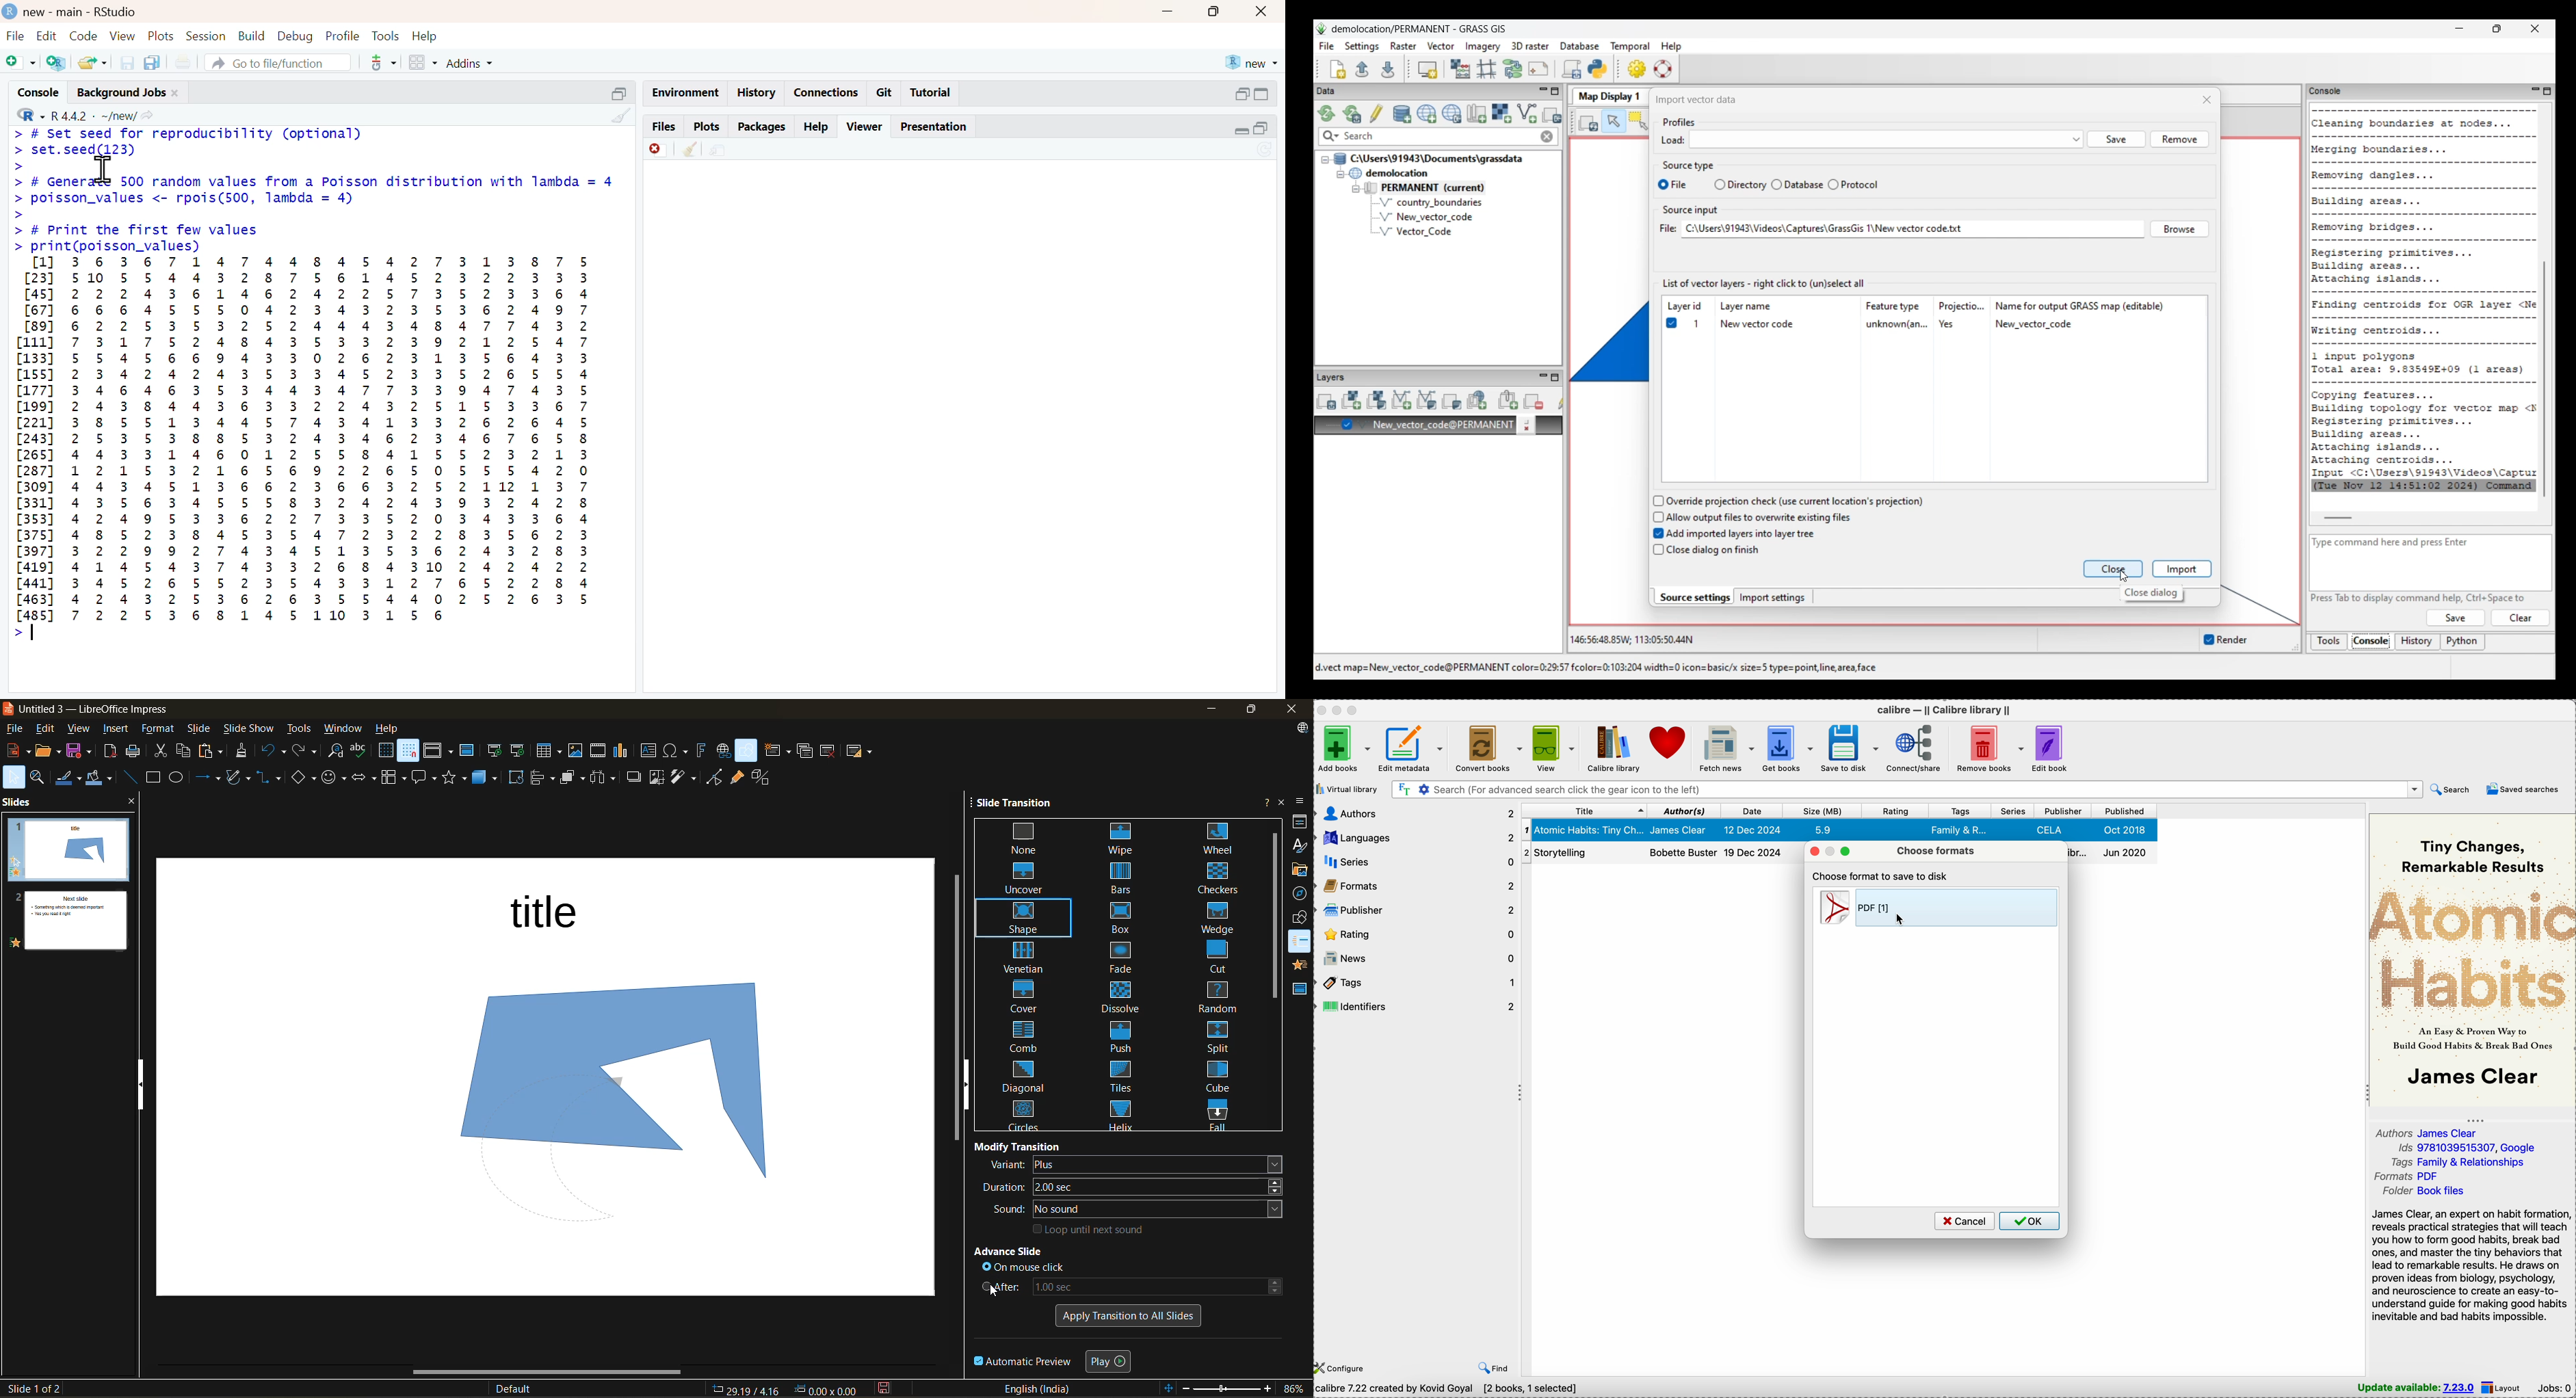 This screenshot has height=1400, width=2576. What do you see at coordinates (40, 778) in the screenshot?
I see `zoom and pan` at bounding box center [40, 778].